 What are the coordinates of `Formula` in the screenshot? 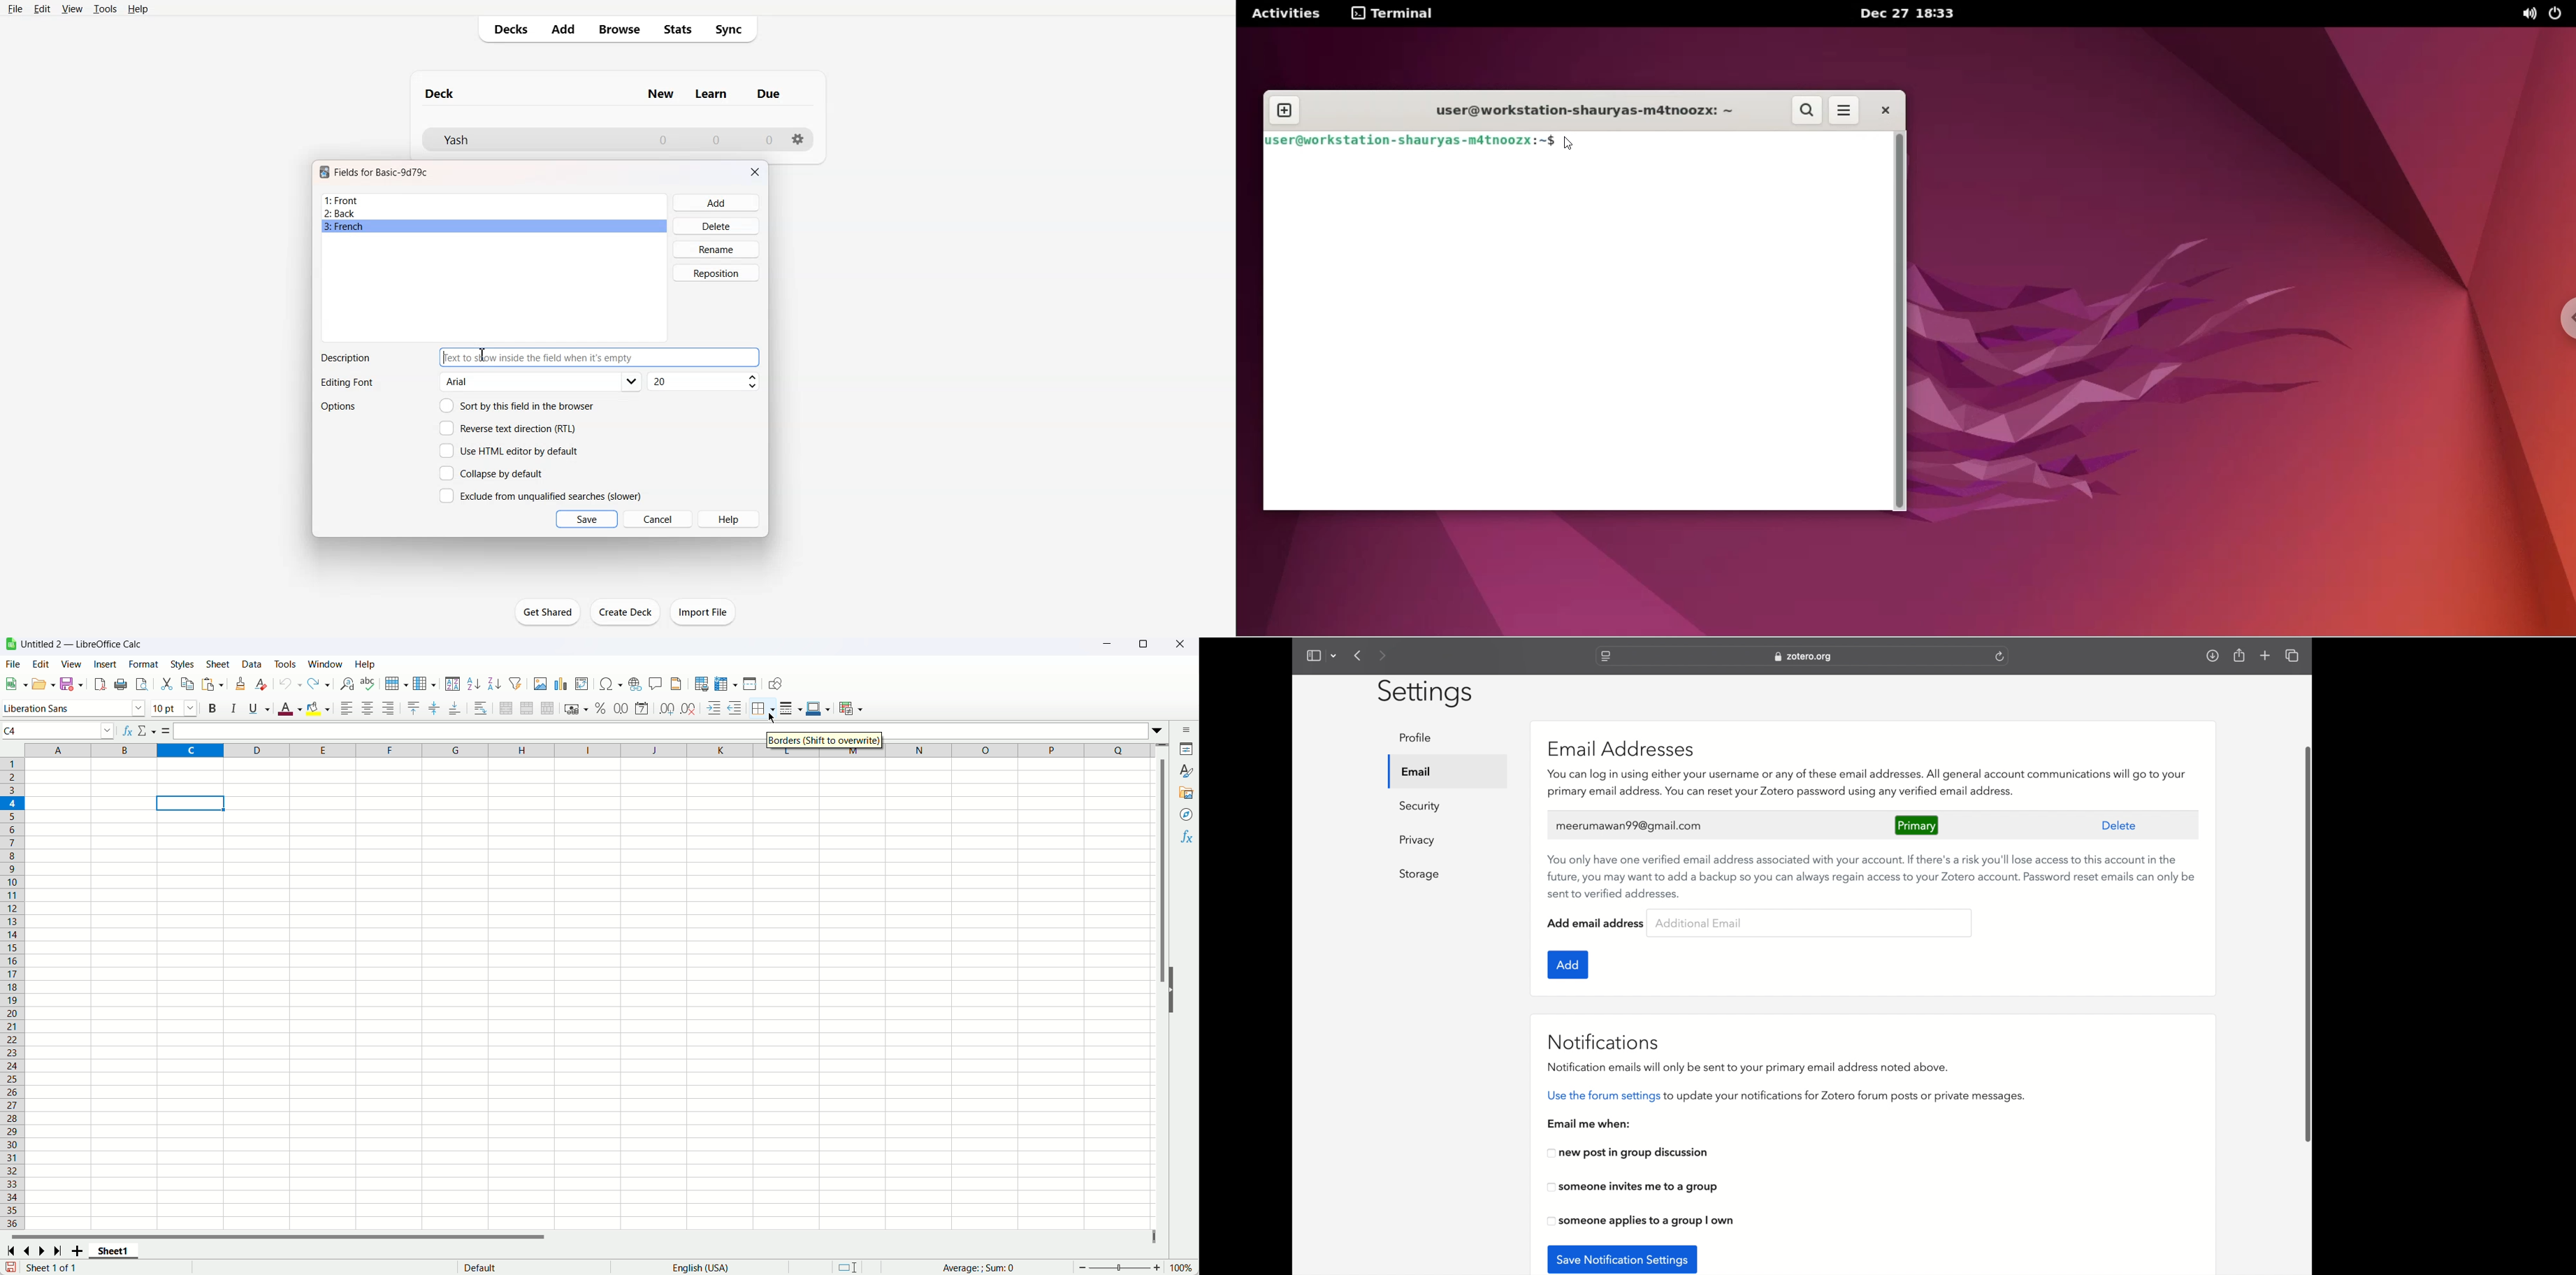 It's located at (168, 732).